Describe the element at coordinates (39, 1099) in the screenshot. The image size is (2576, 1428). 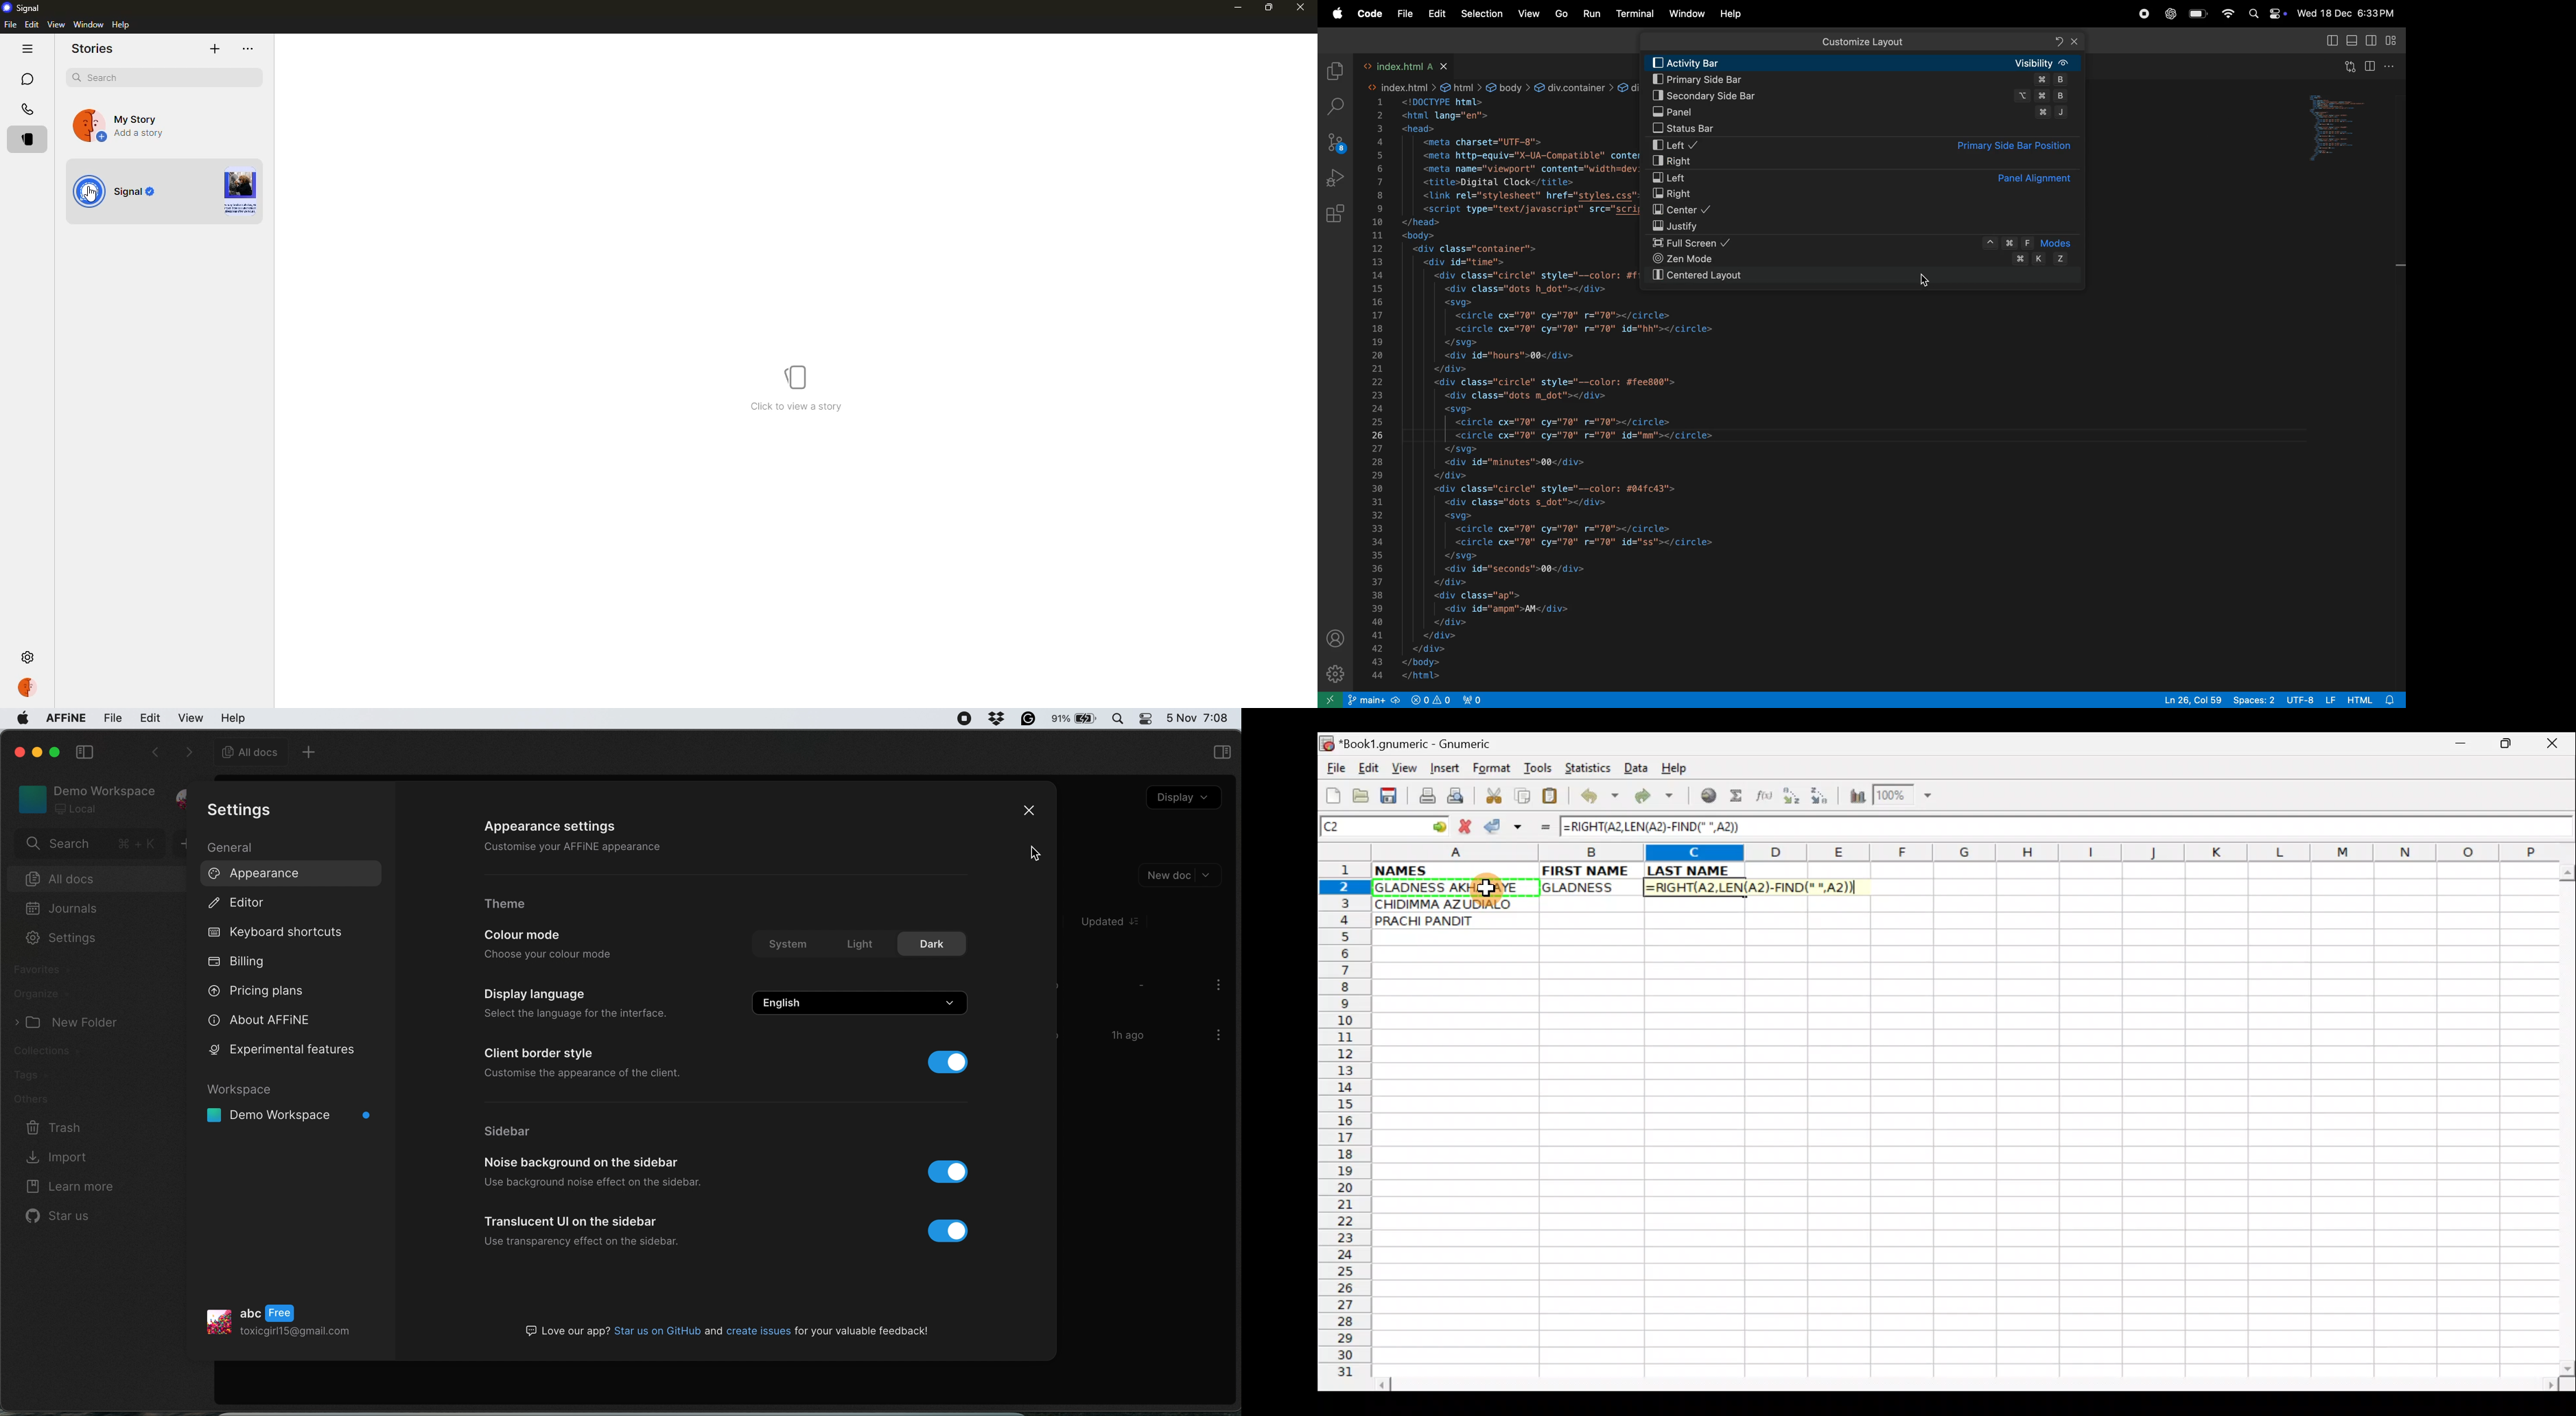
I see `others` at that location.